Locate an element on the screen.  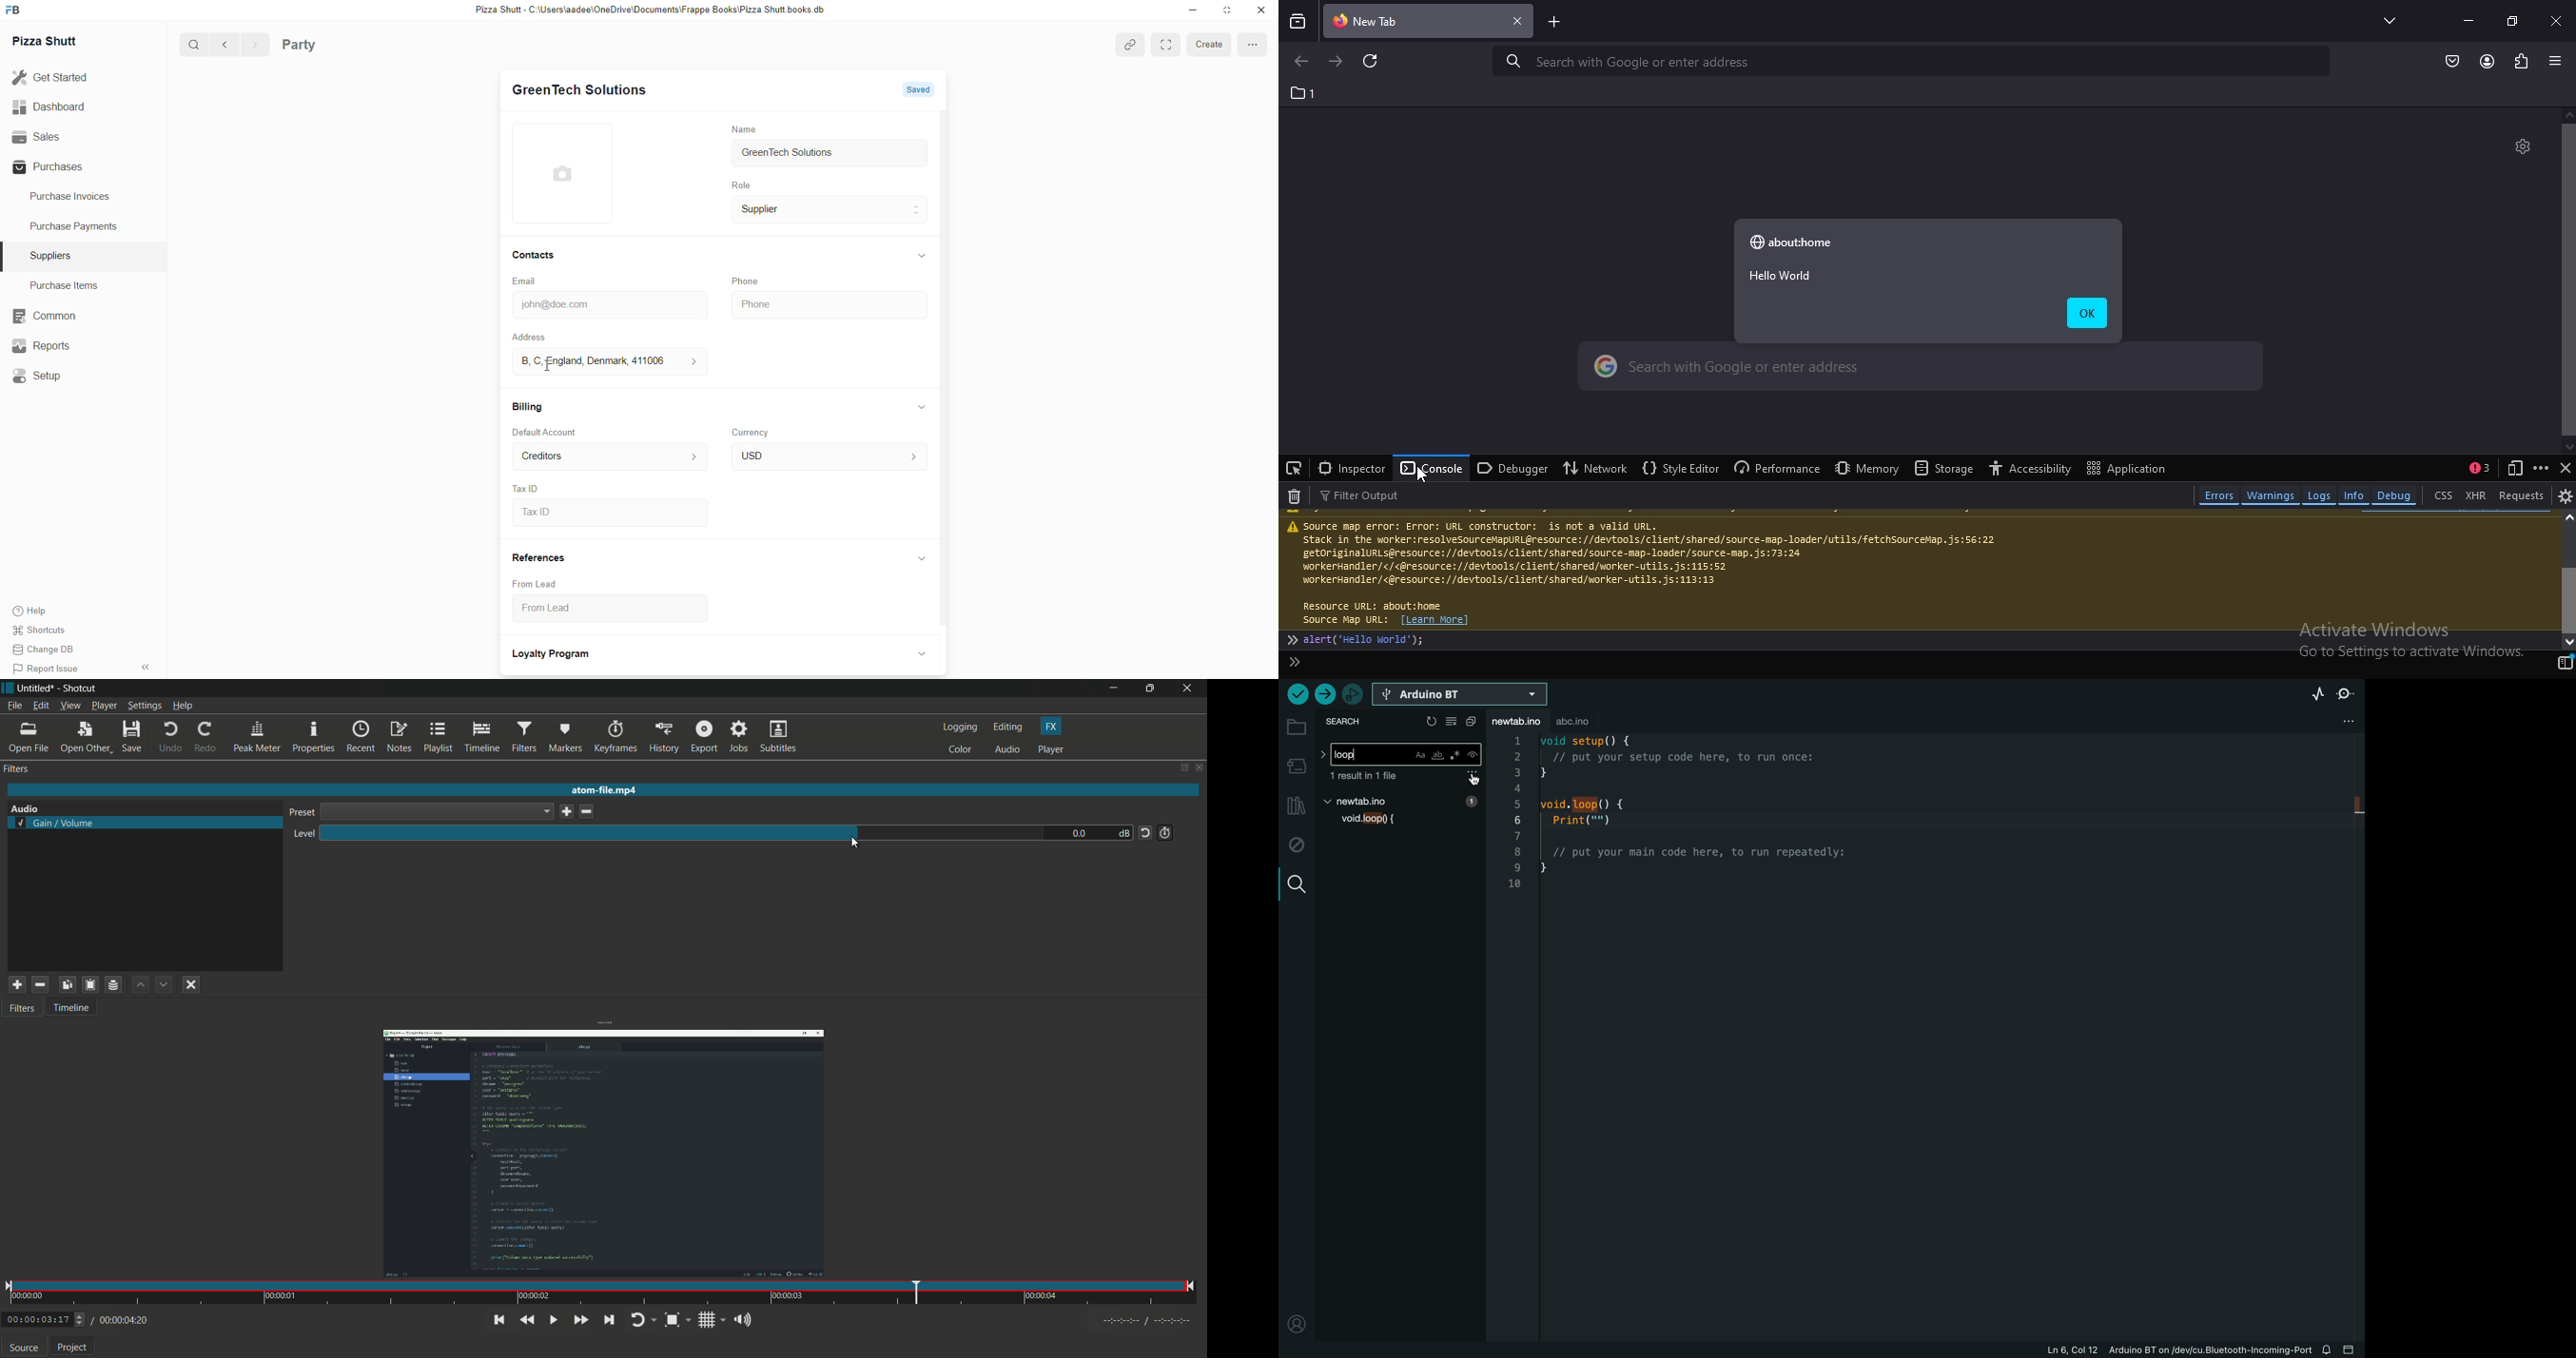
change layout is located at coordinates (1180, 767).